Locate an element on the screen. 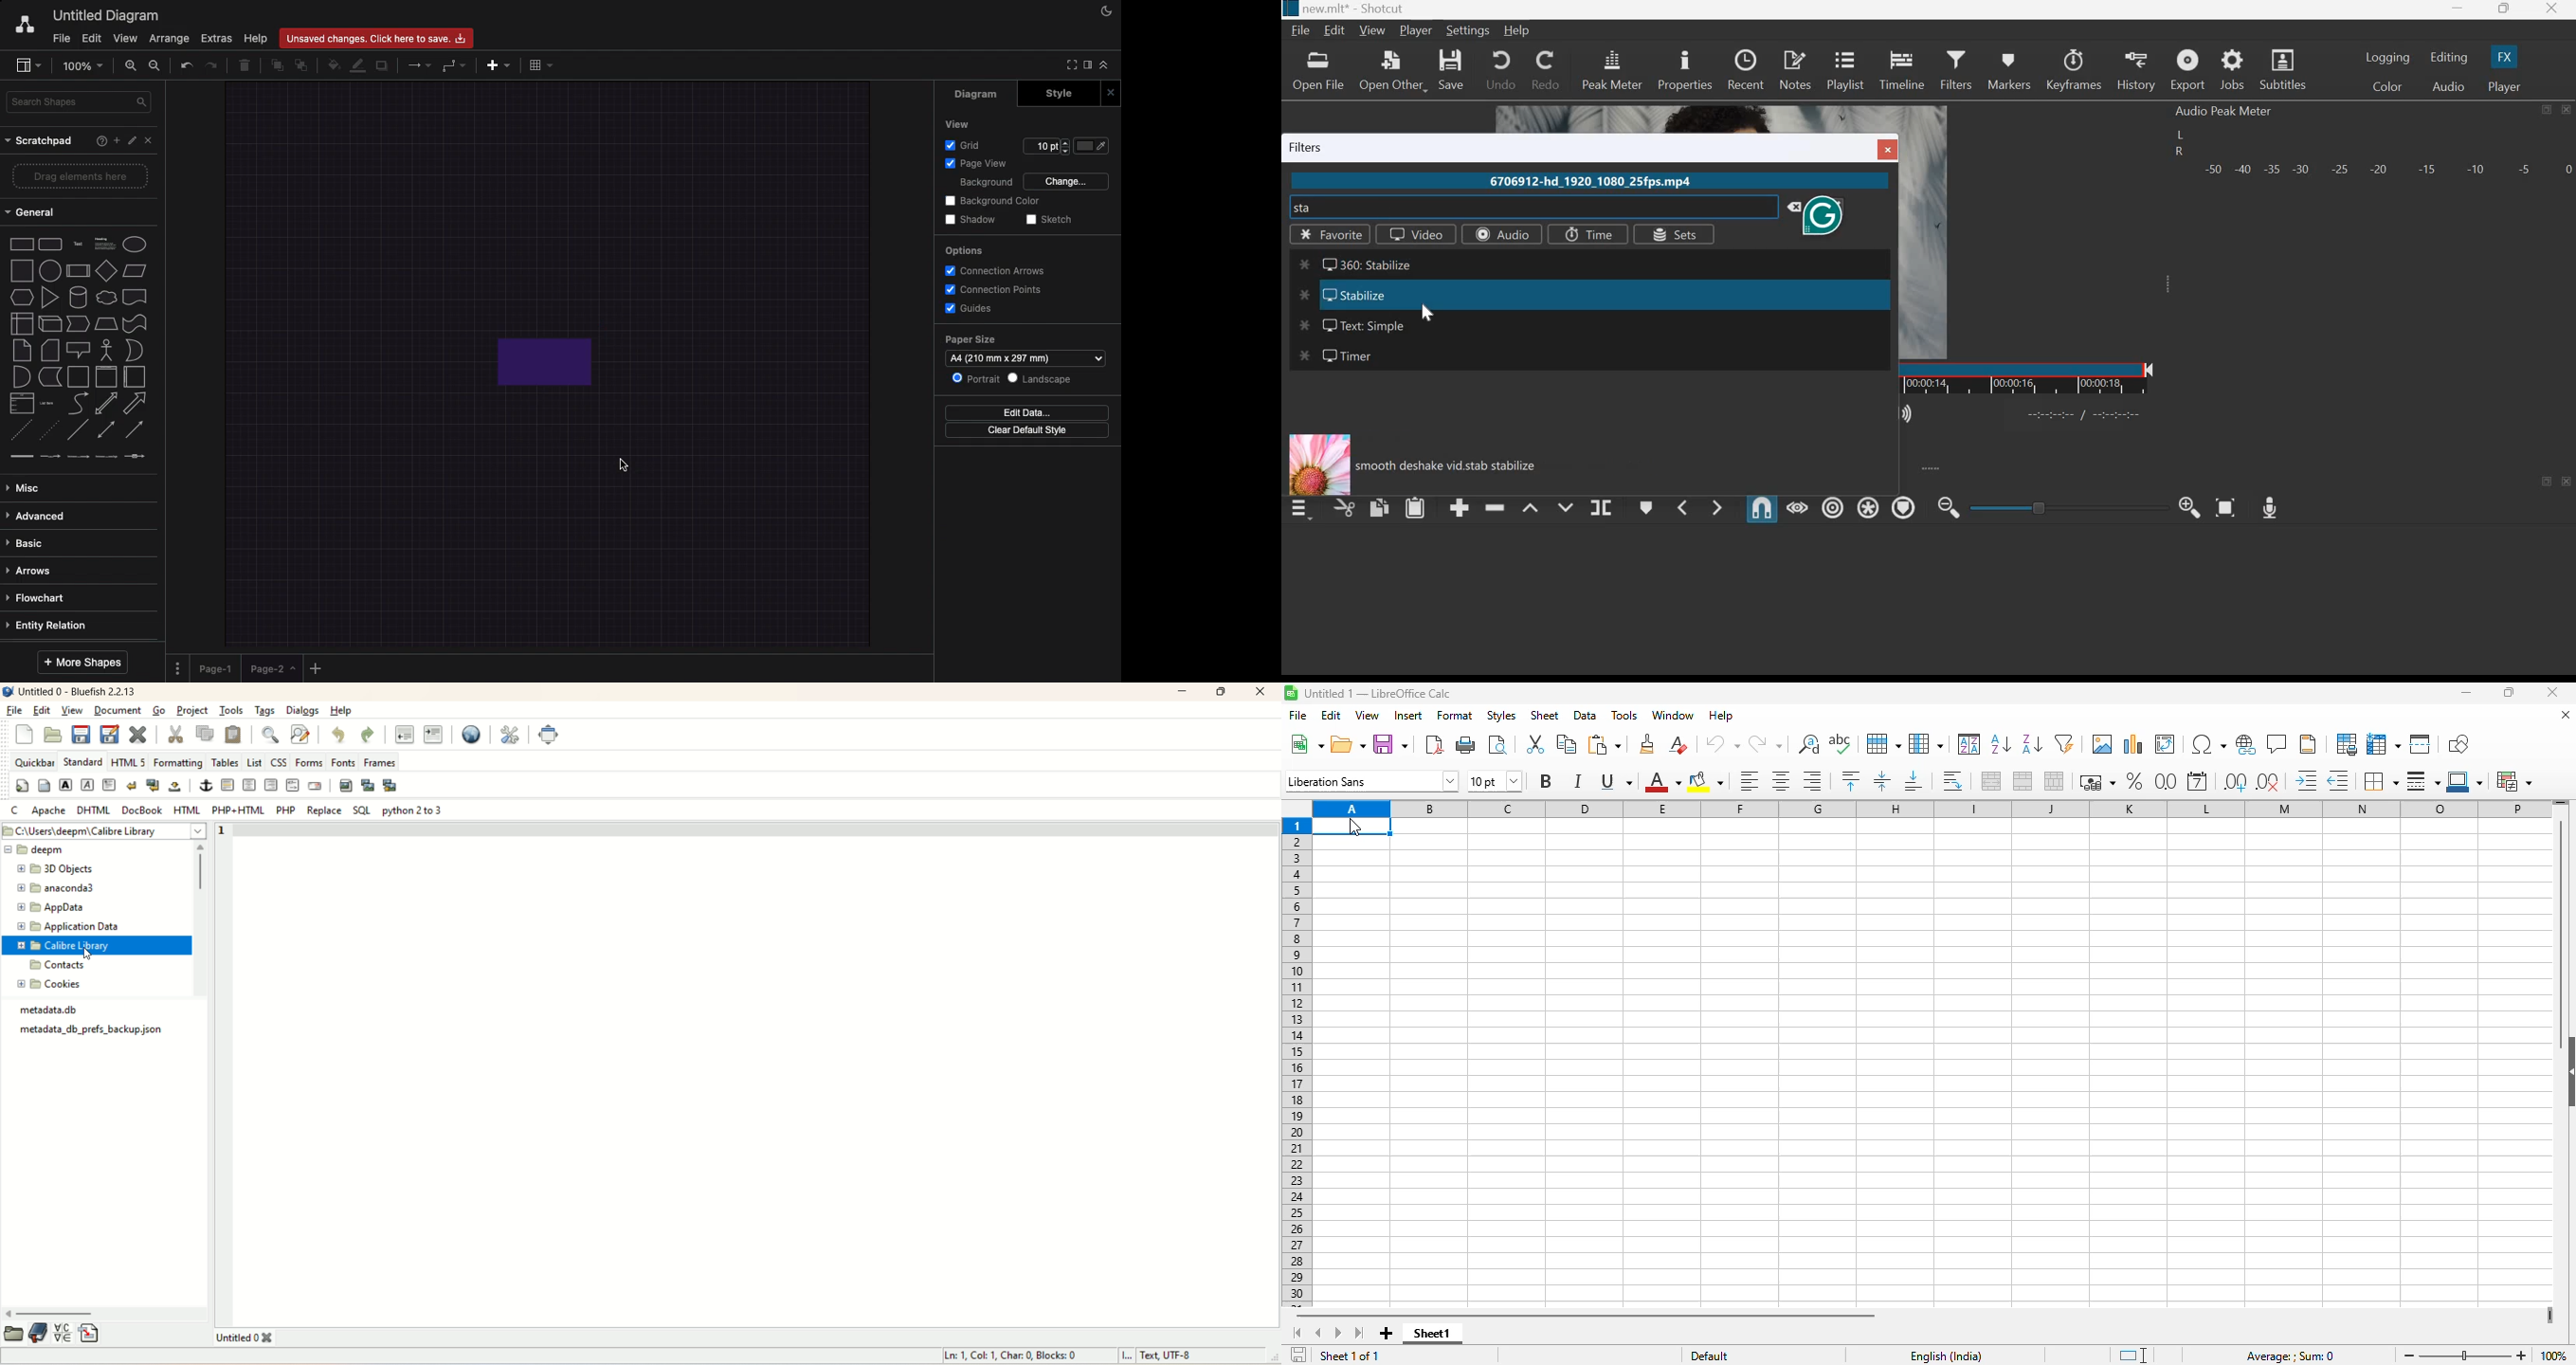 This screenshot has width=2576, height=1372. Edit is located at coordinates (91, 37).